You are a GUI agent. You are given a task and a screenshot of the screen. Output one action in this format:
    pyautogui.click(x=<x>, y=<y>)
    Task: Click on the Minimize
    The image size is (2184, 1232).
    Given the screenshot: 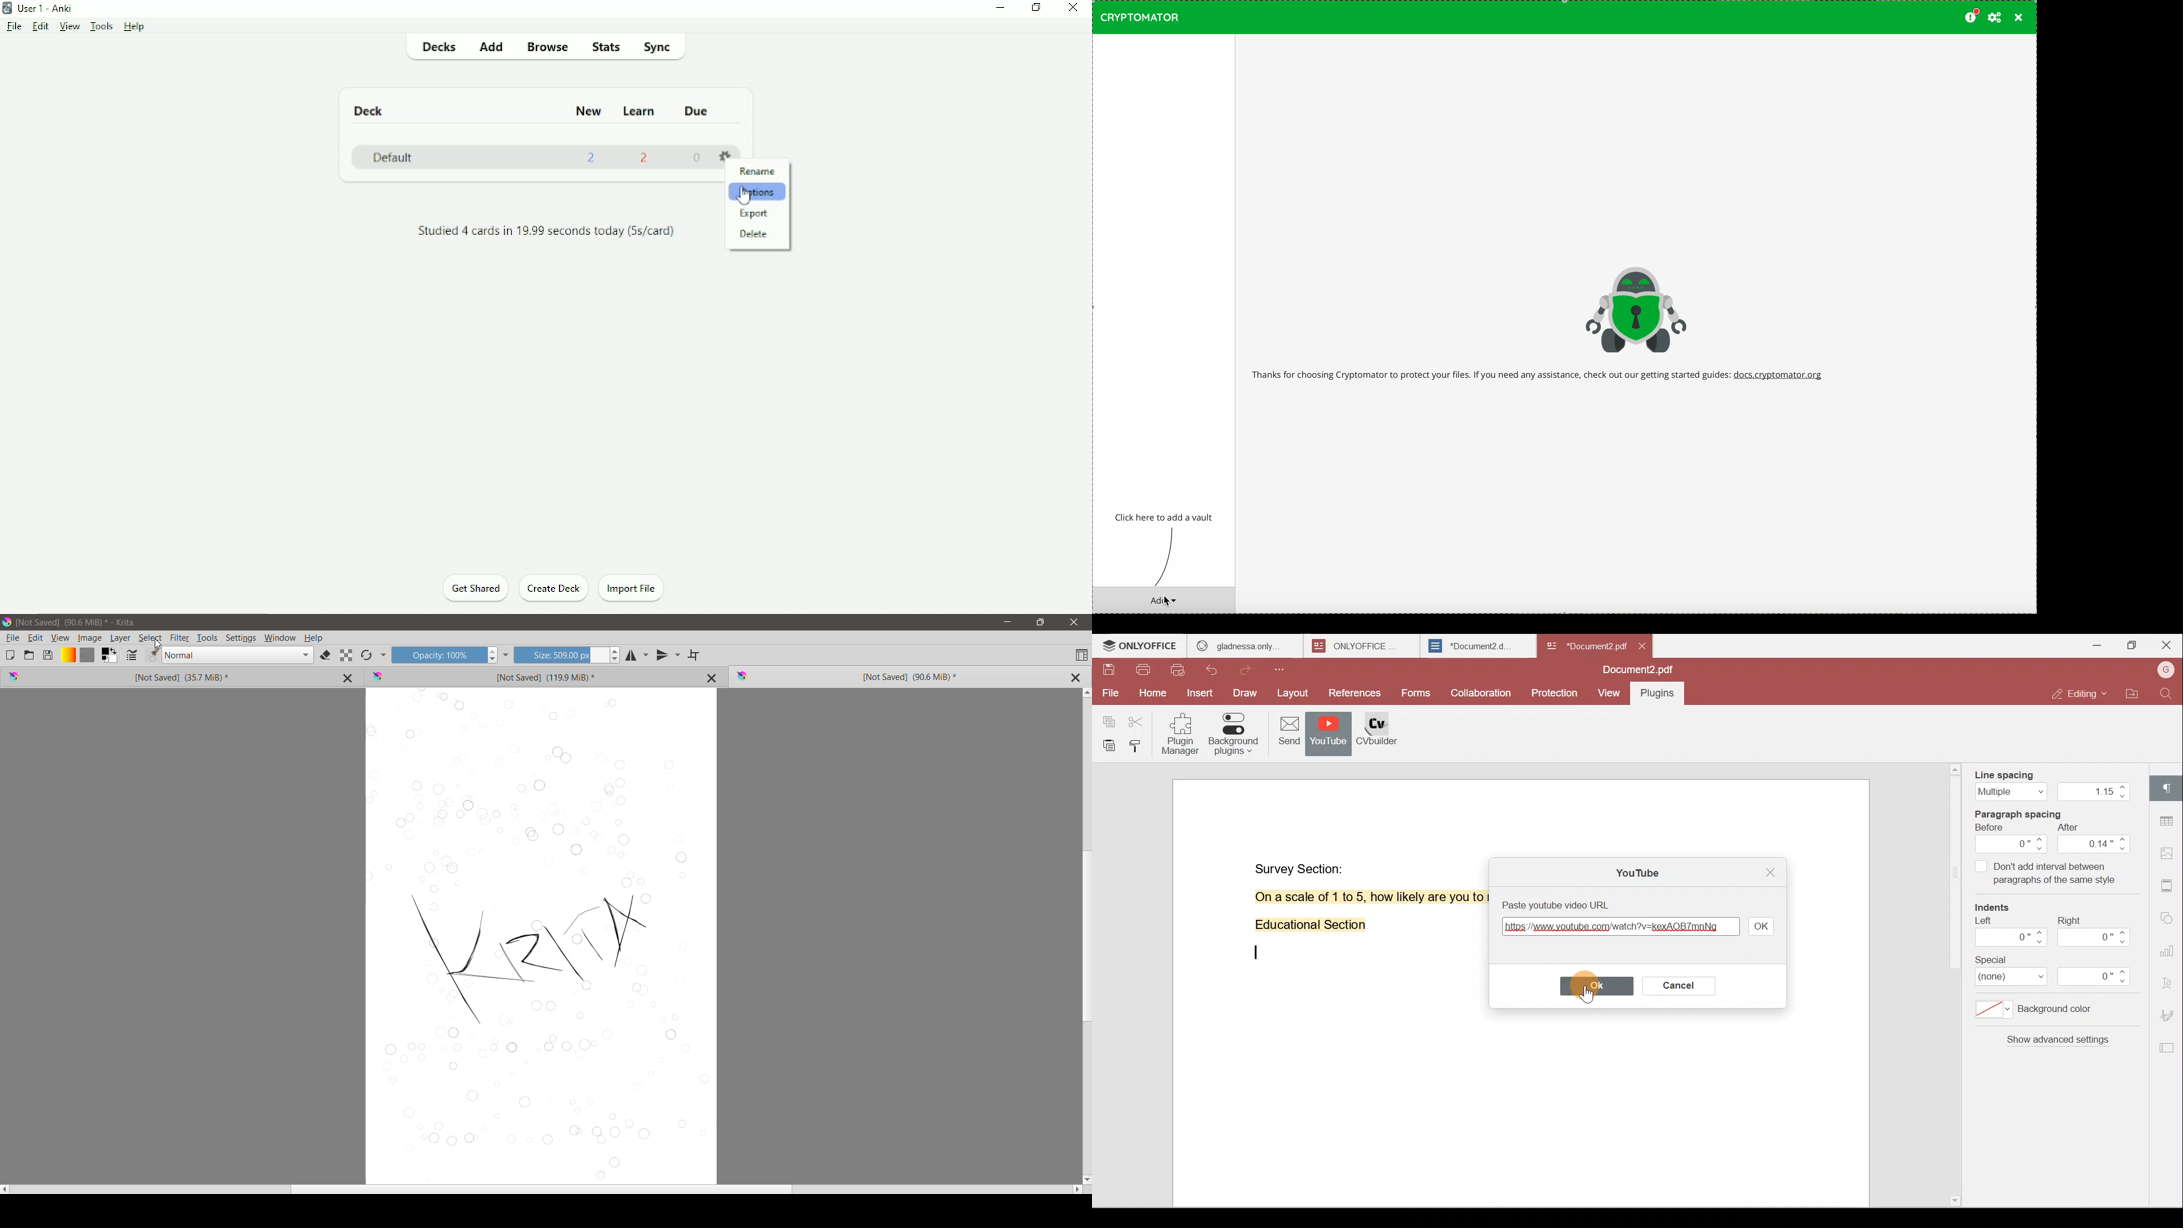 What is the action you would take?
    pyautogui.click(x=1002, y=9)
    